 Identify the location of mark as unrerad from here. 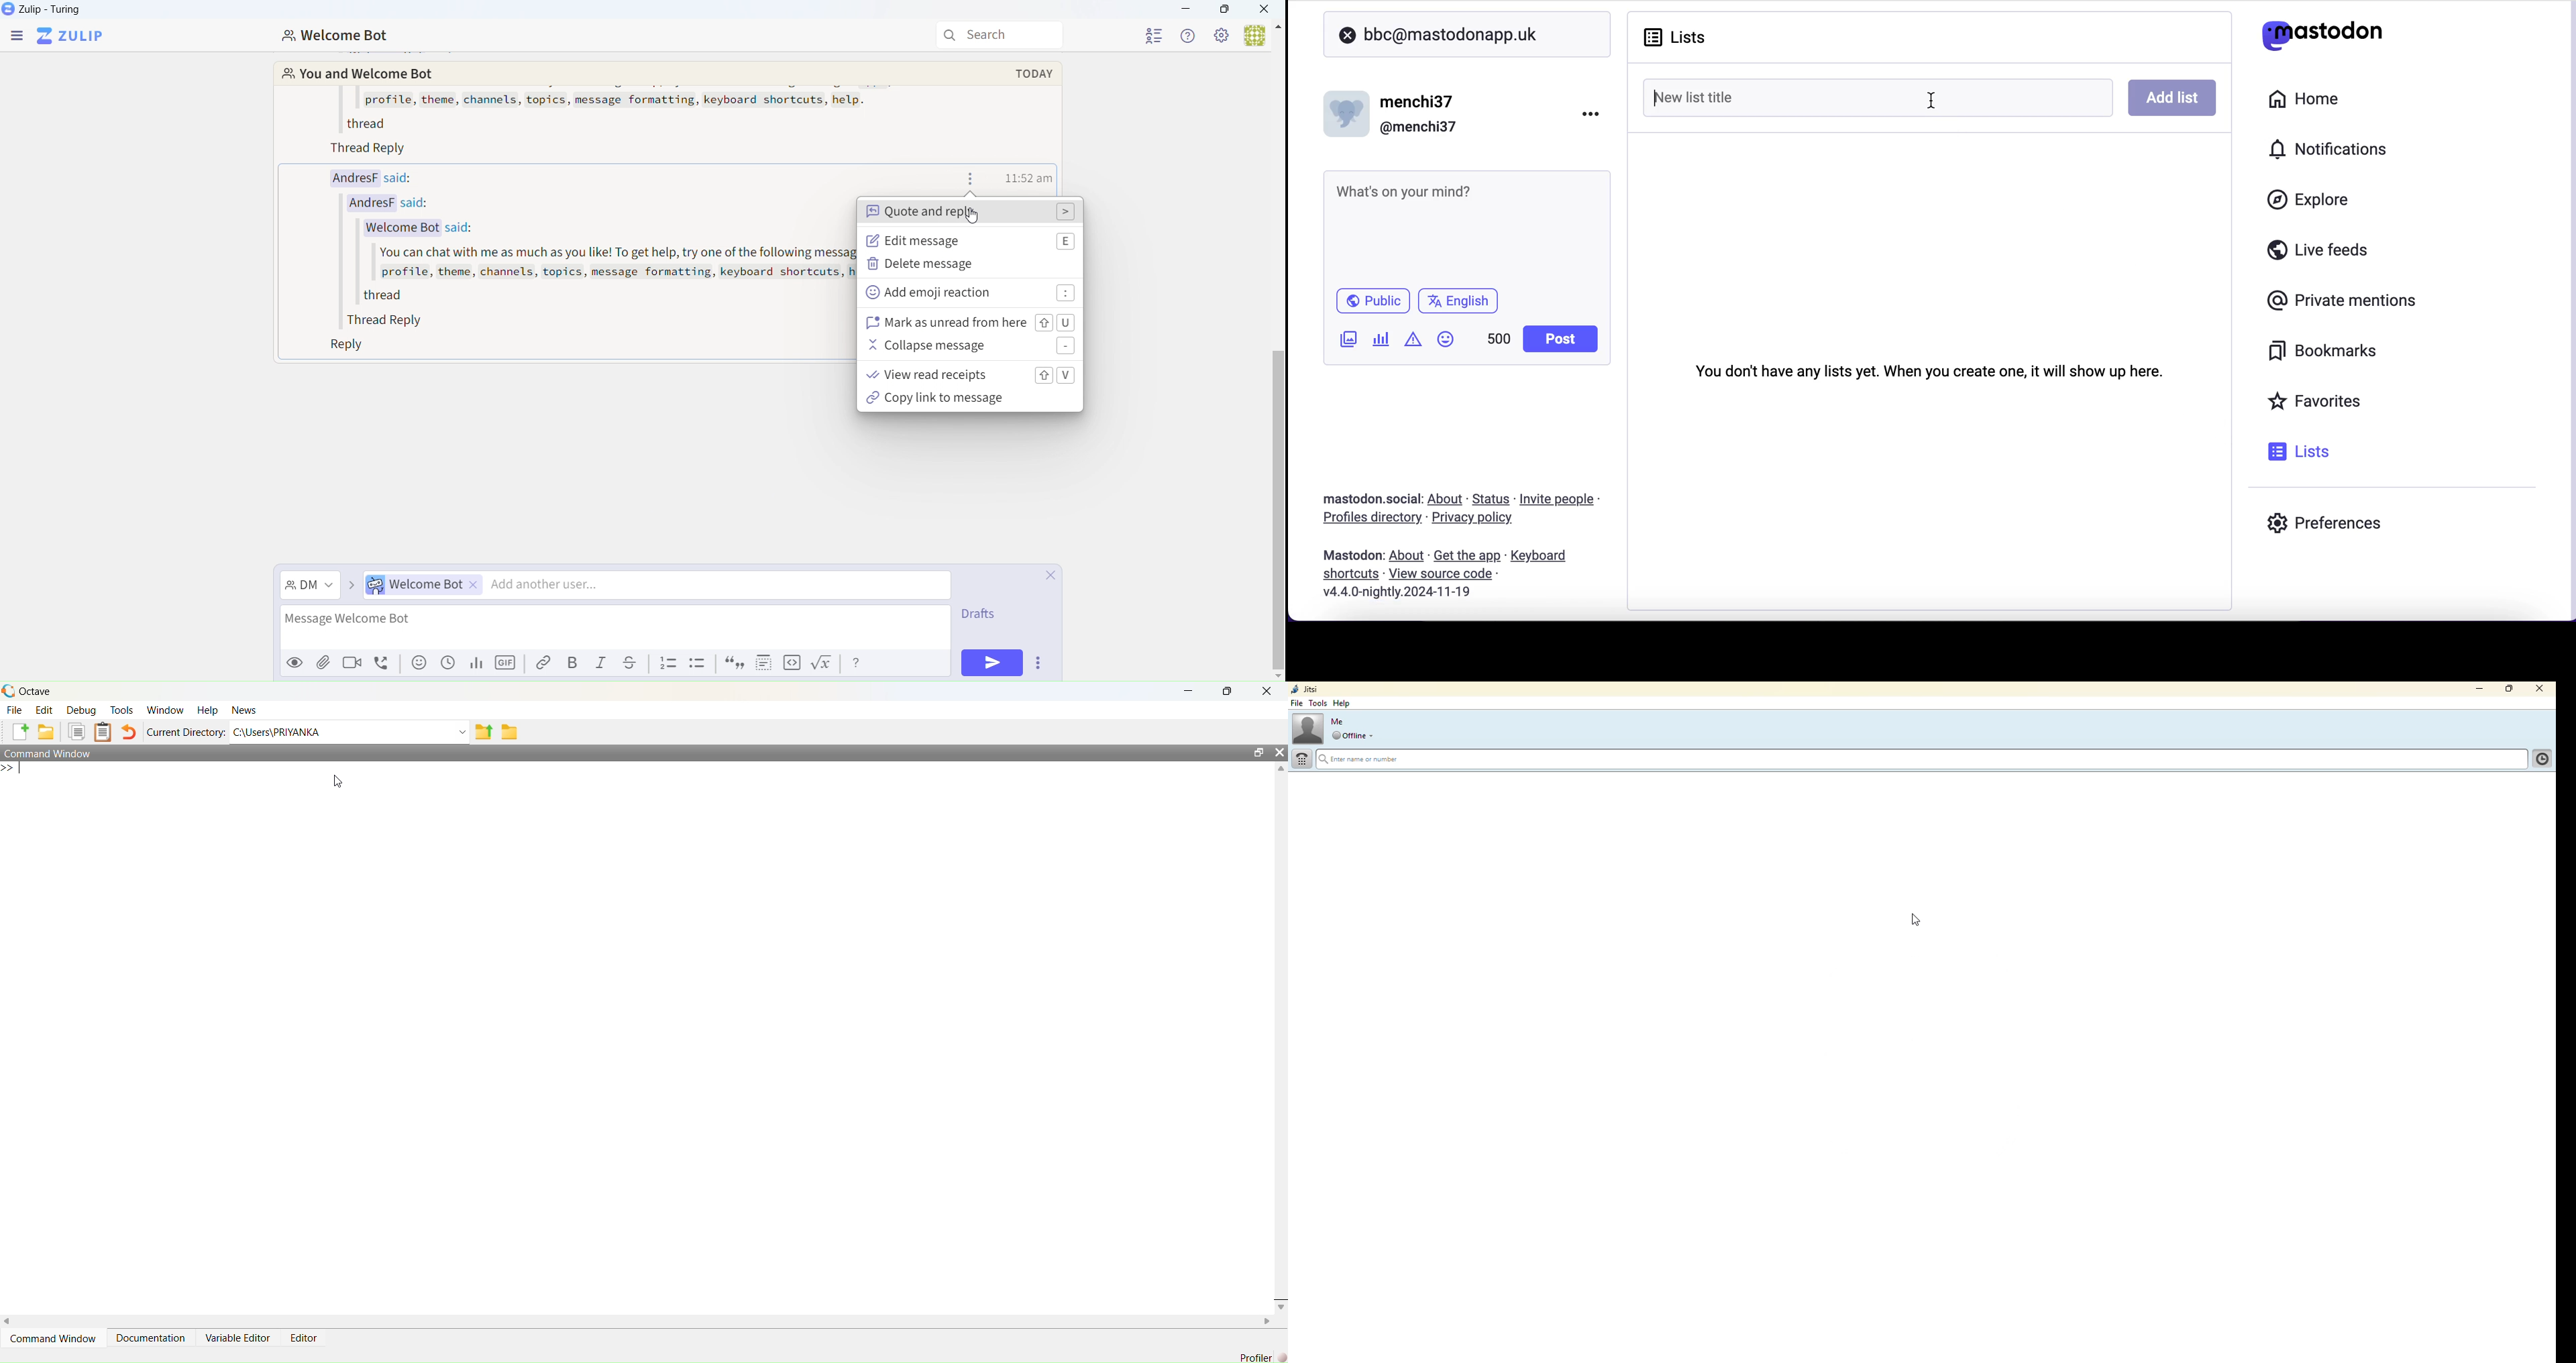
(971, 321).